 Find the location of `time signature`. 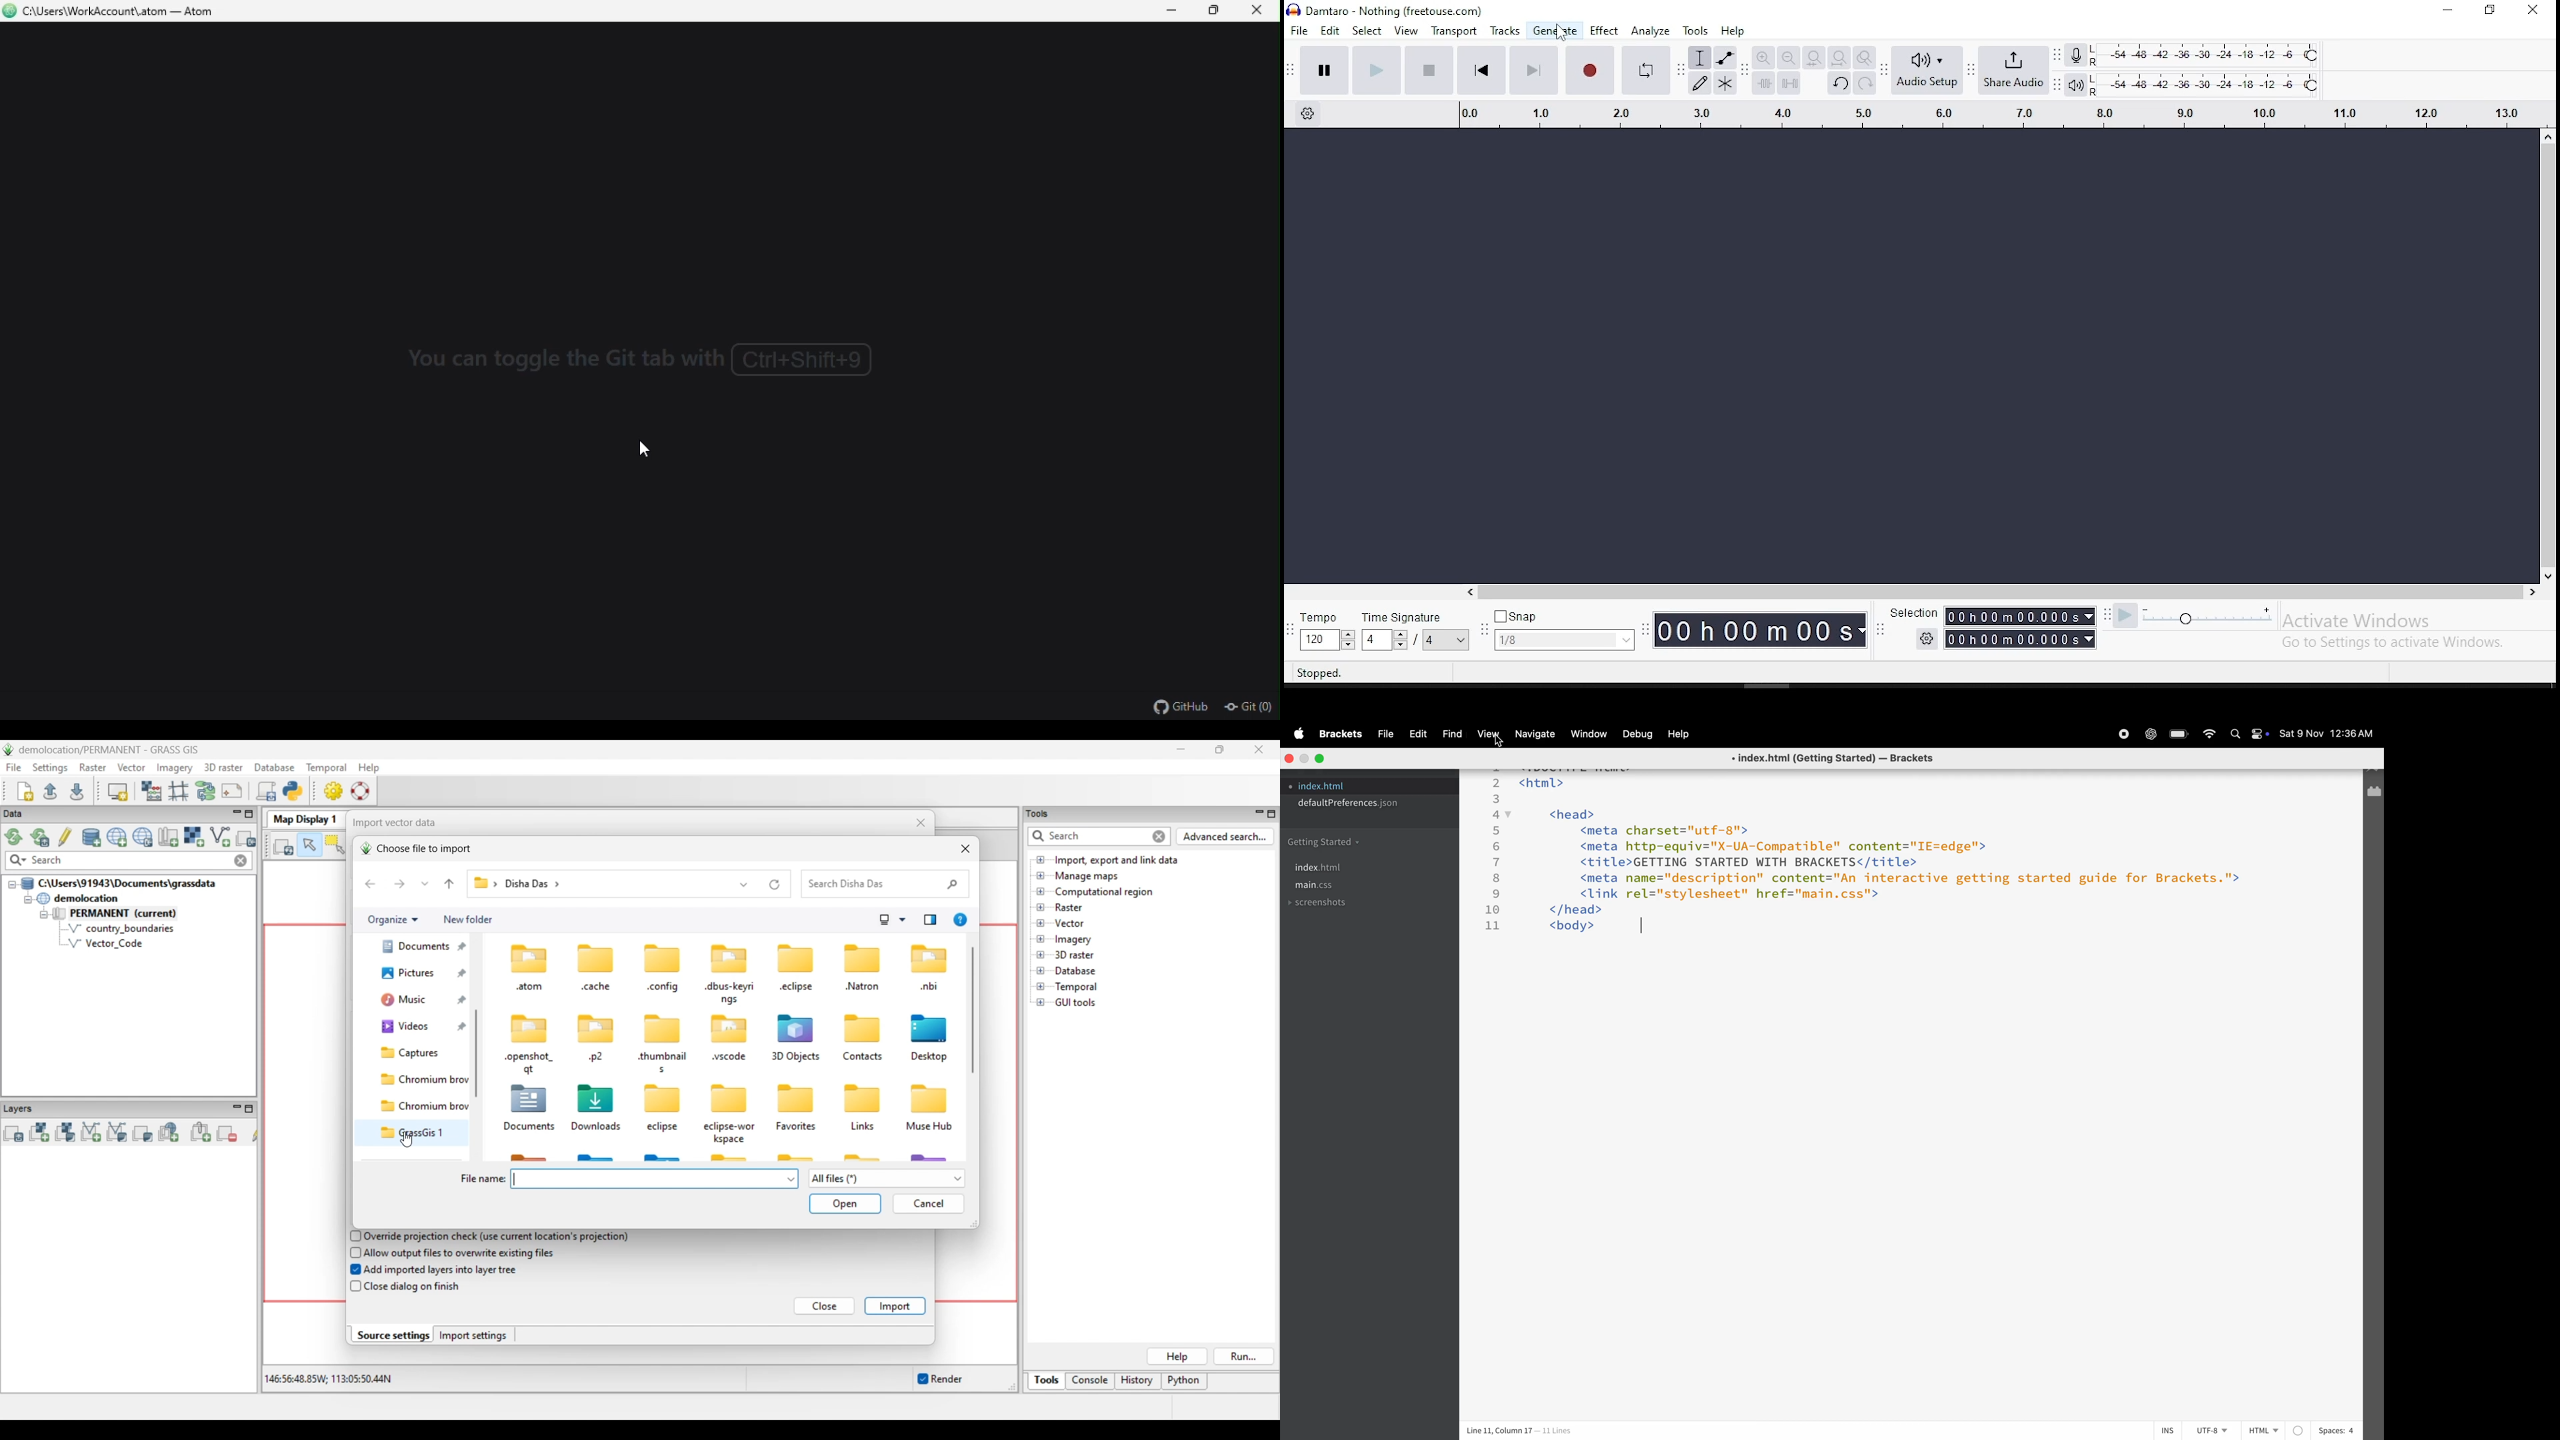

time signature is located at coordinates (1414, 630).